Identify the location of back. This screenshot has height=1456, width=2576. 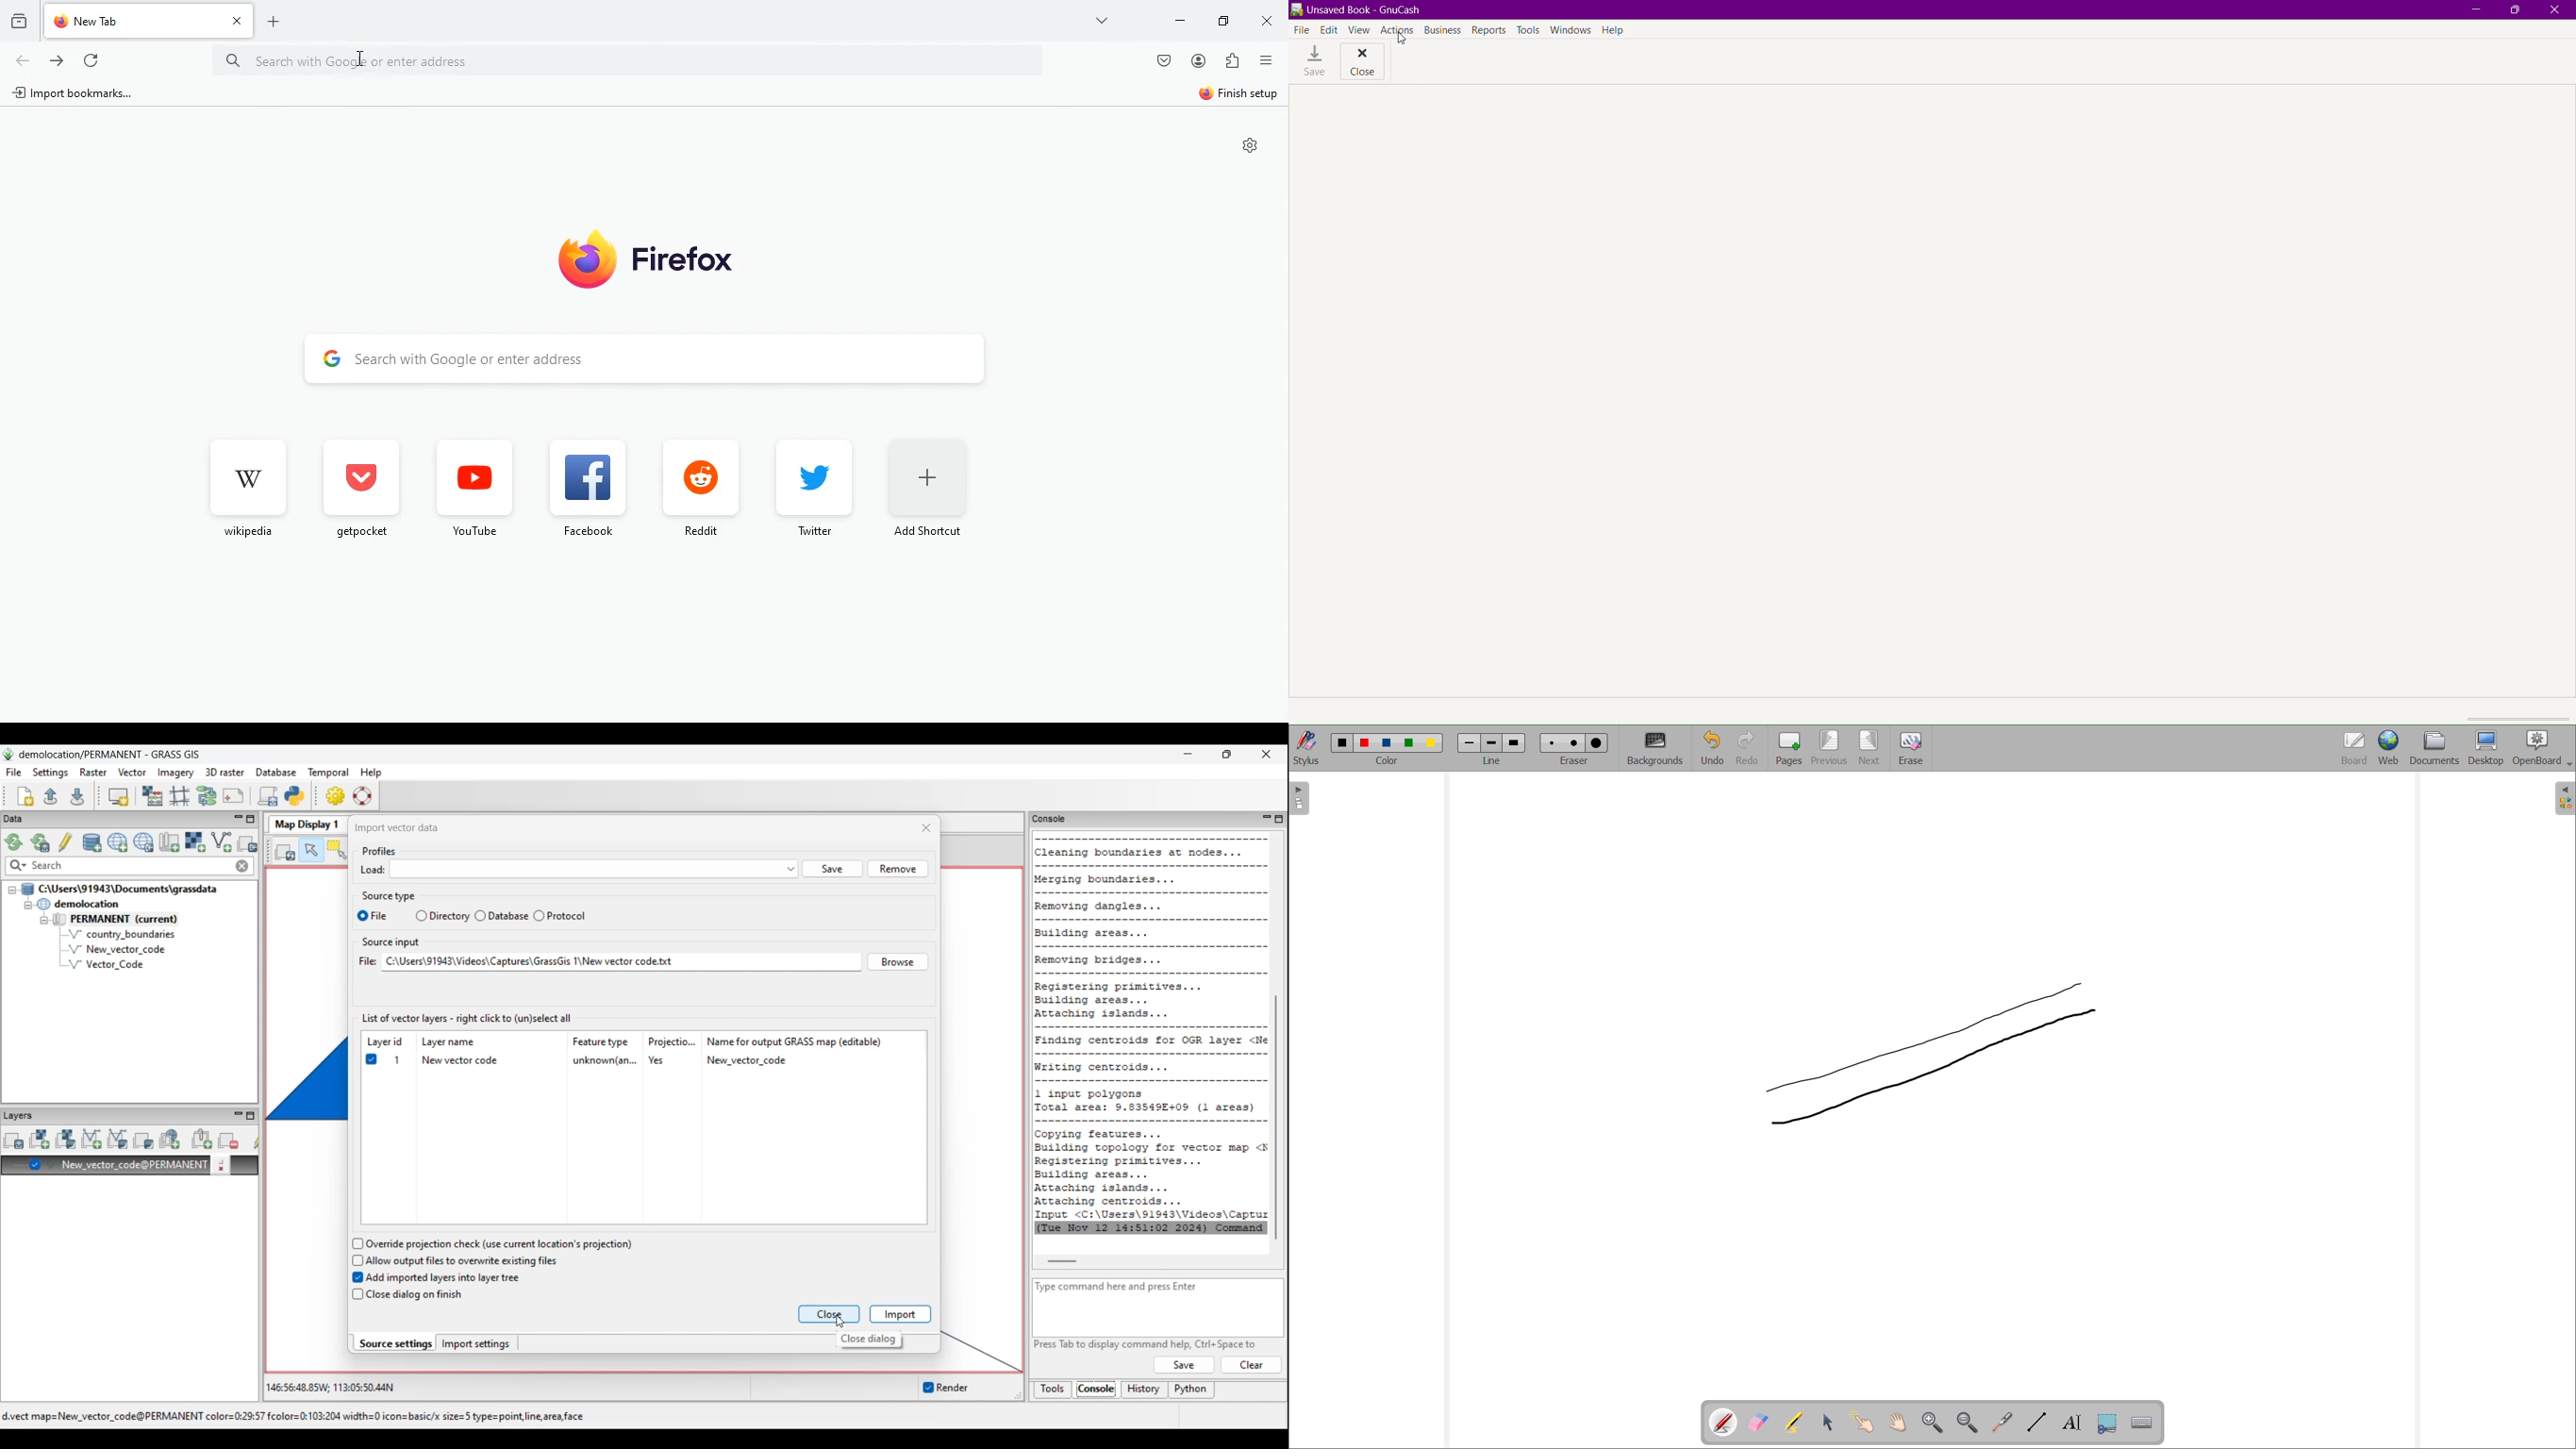
(22, 60).